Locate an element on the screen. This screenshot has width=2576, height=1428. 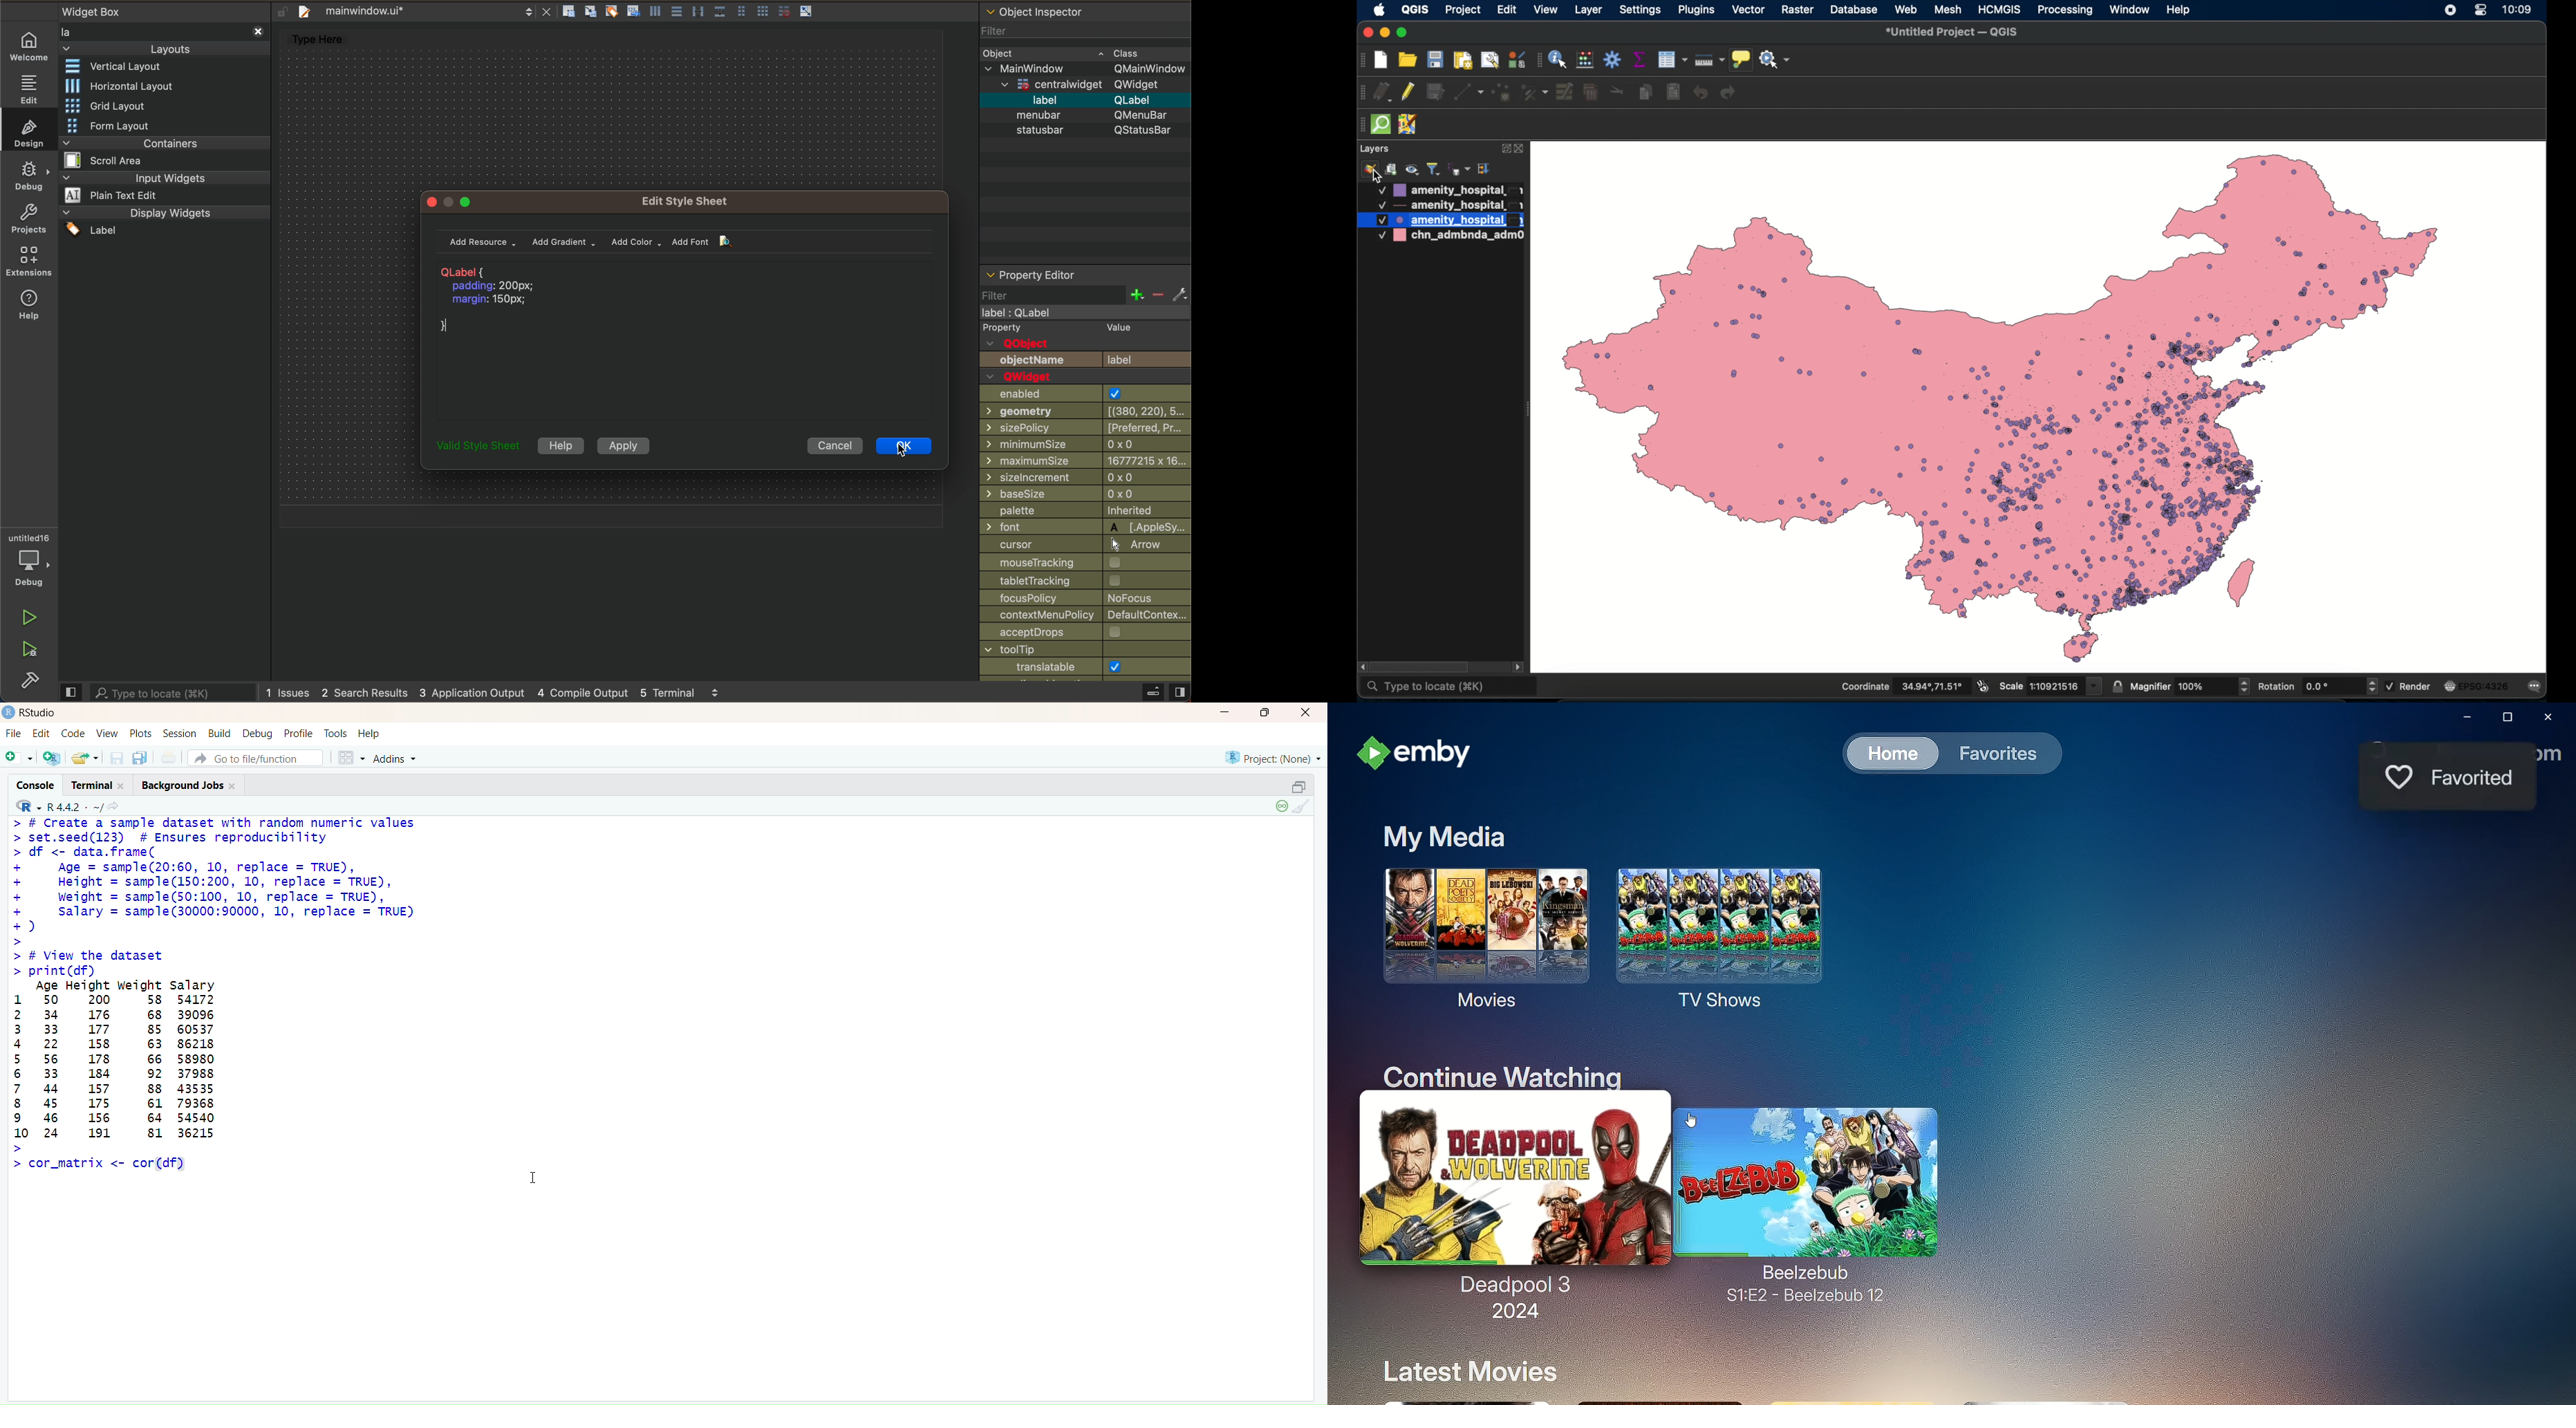
qwidget is located at coordinates (1092, 85).